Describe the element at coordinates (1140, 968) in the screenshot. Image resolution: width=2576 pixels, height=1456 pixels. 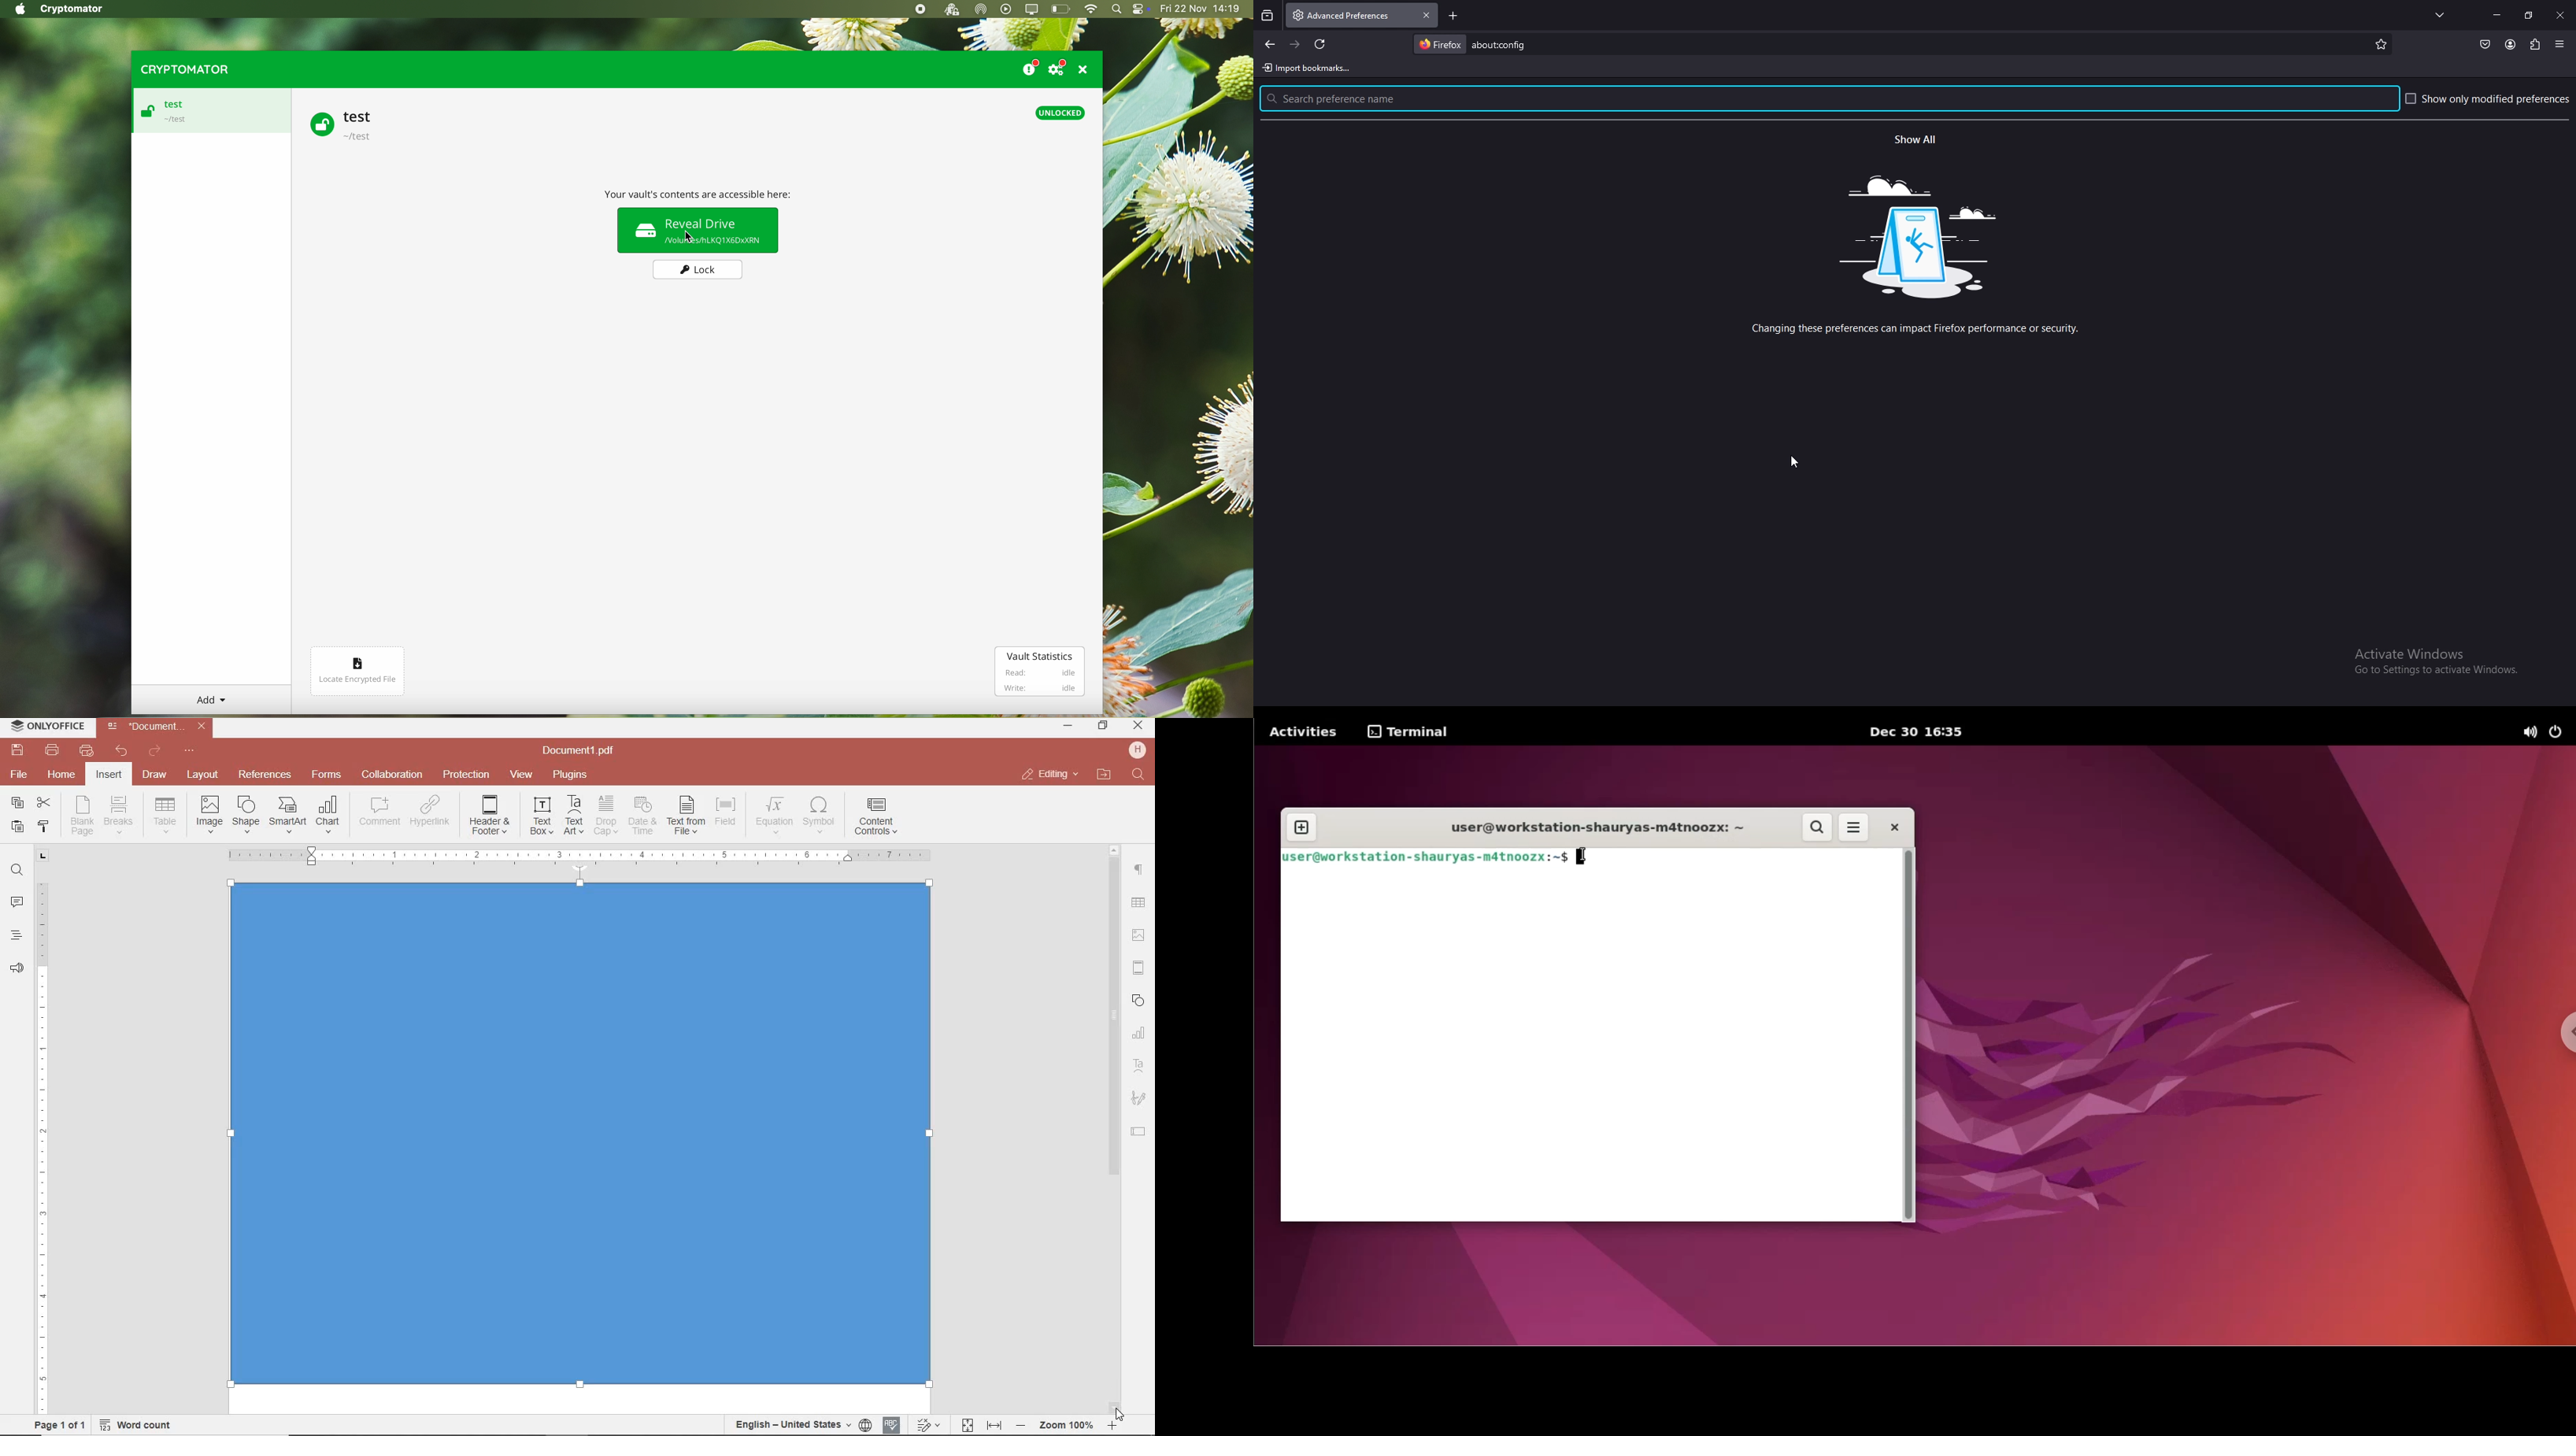
I see `HEADERS & FOOTERS` at that location.